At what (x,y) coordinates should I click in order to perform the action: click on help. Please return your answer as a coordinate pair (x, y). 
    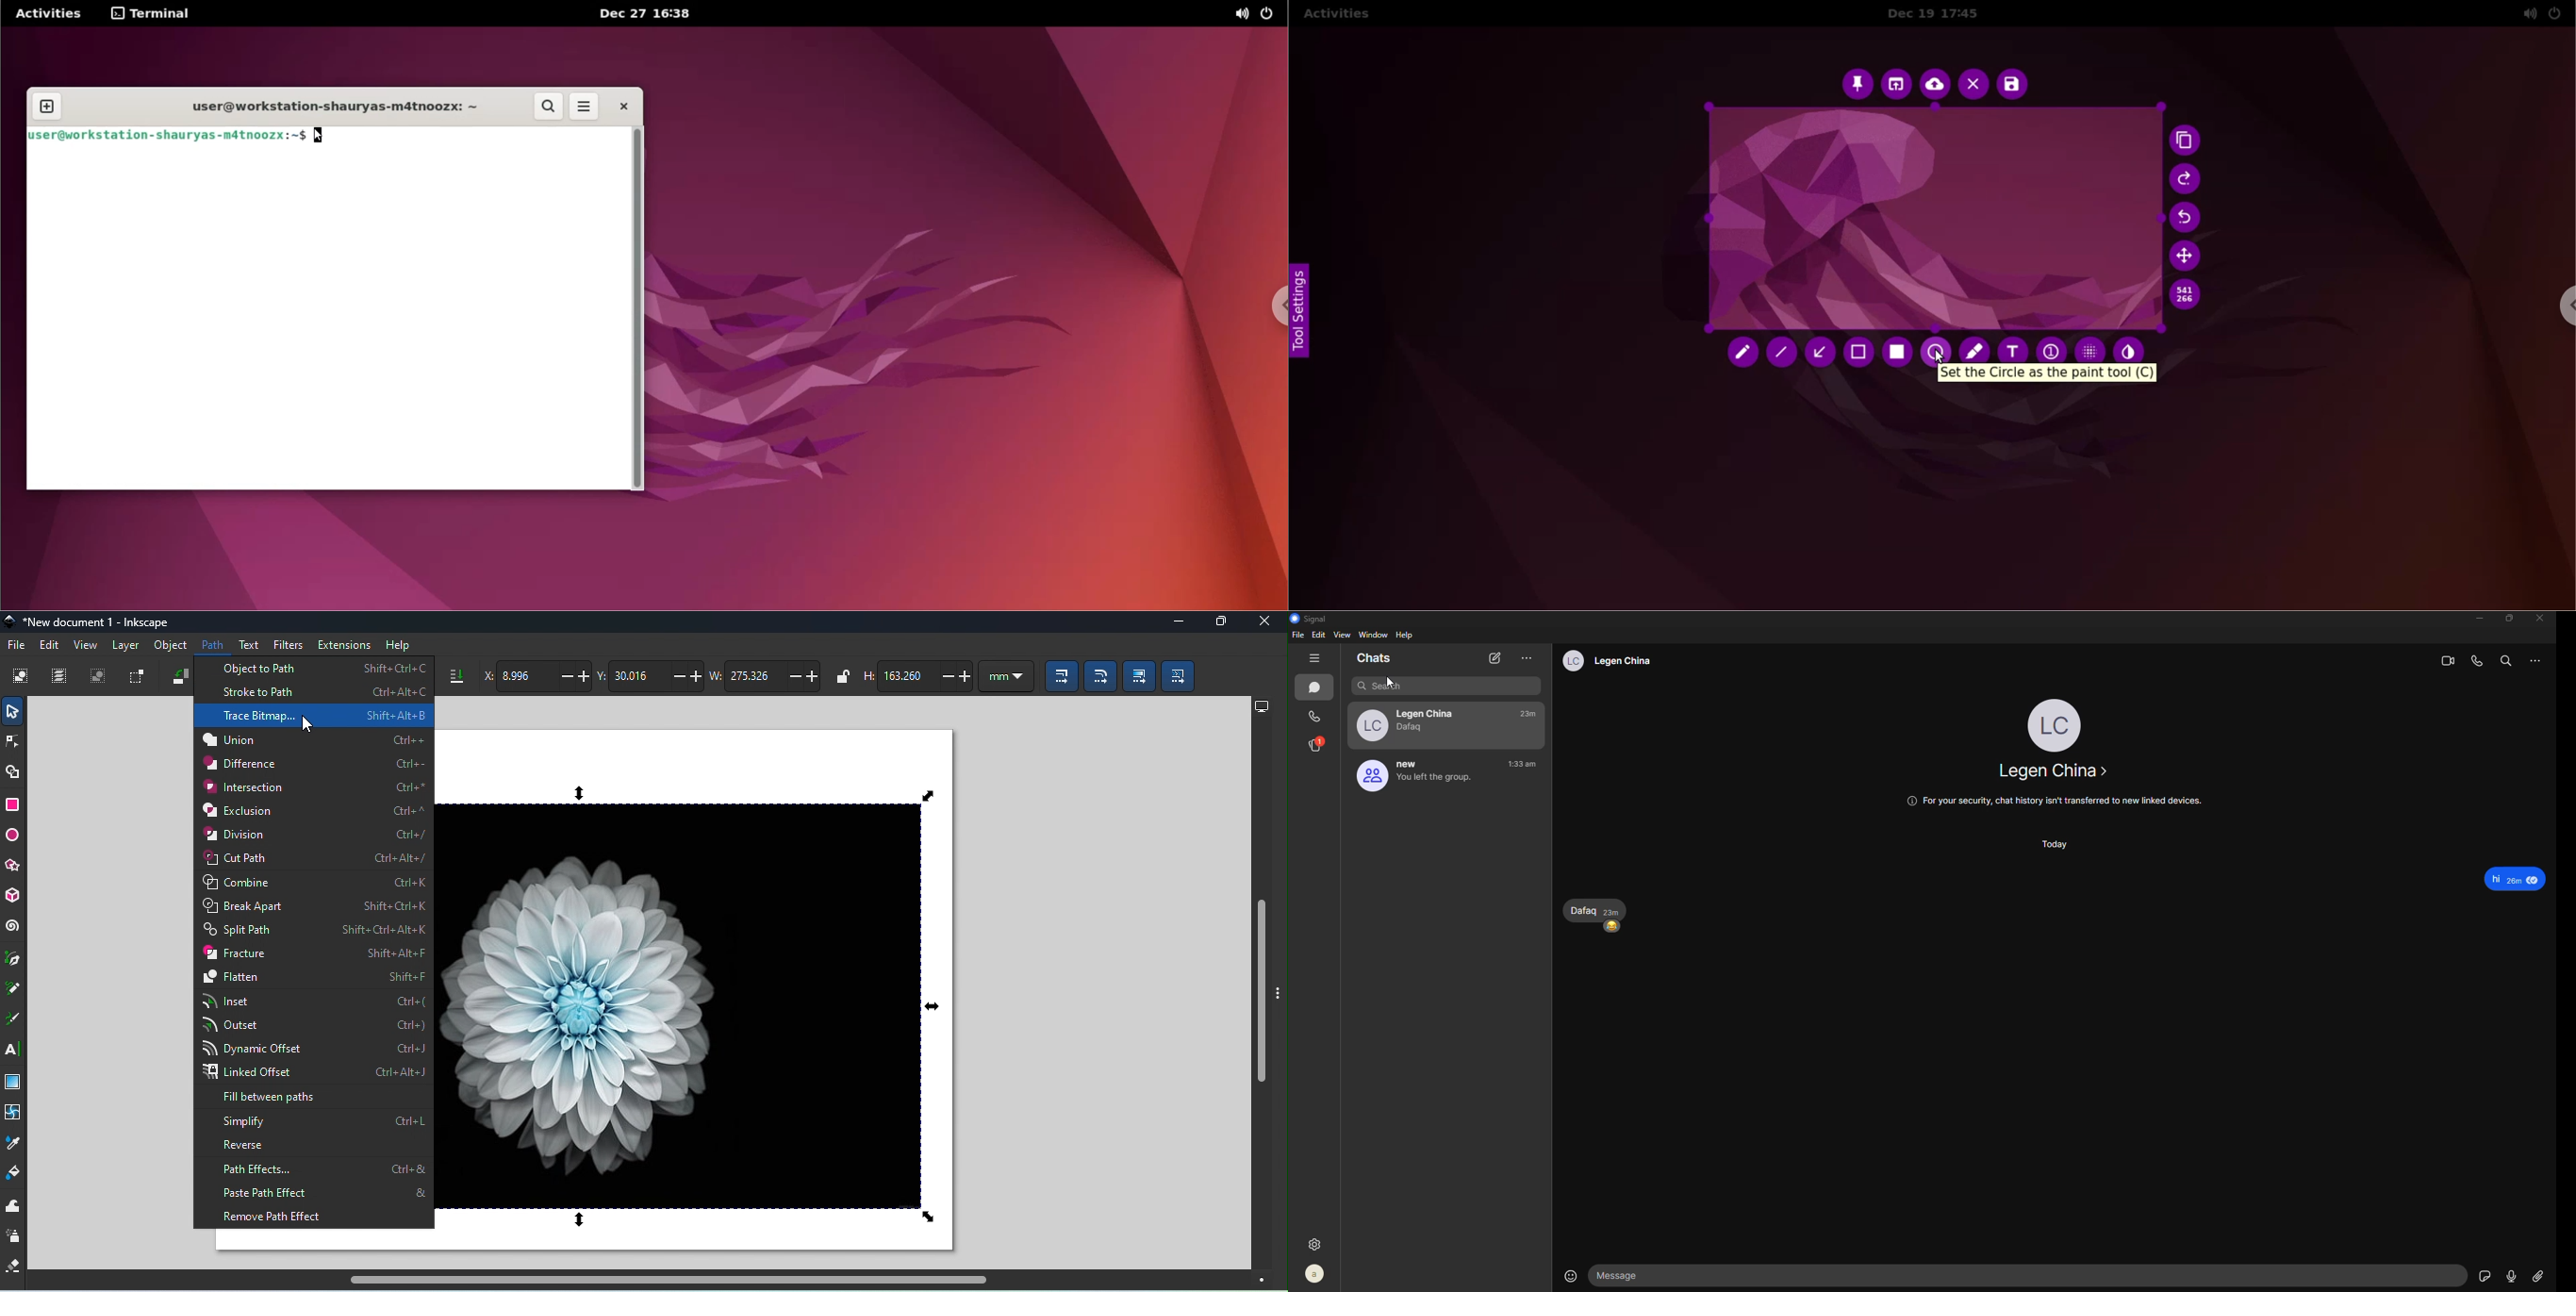
    Looking at the image, I should click on (1405, 636).